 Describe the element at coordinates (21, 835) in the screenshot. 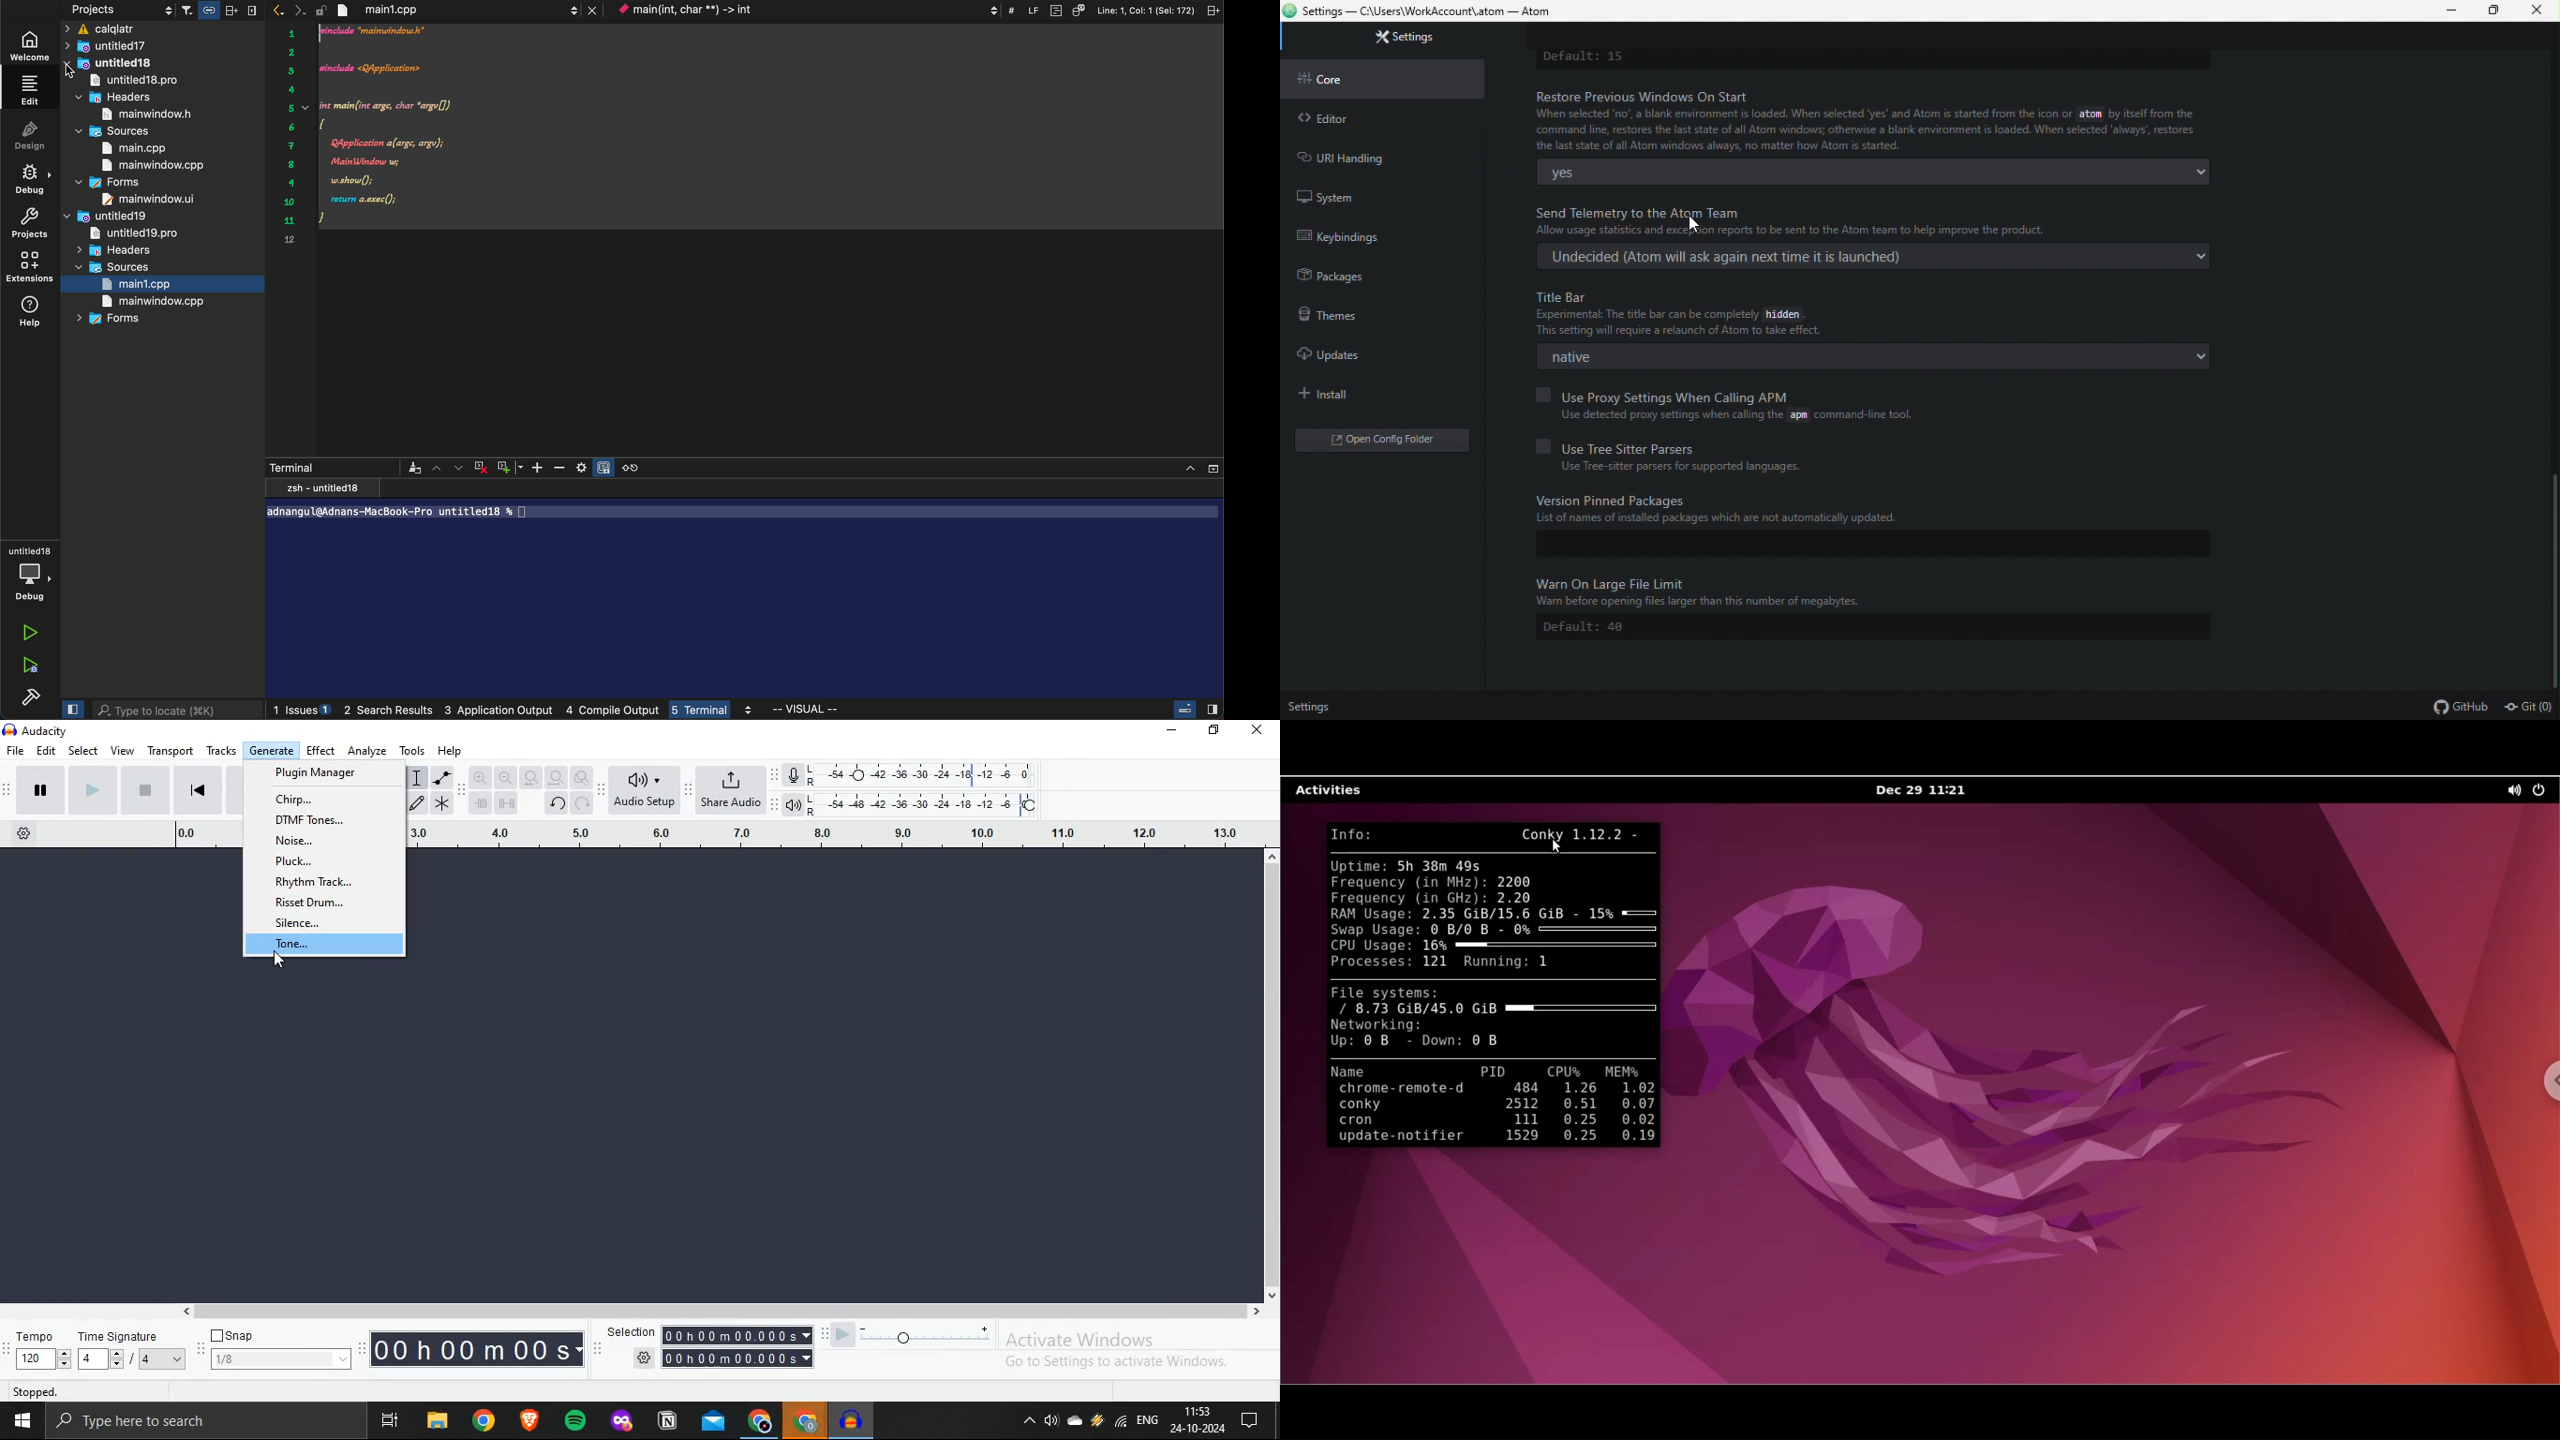

I see `Settings` at that location.